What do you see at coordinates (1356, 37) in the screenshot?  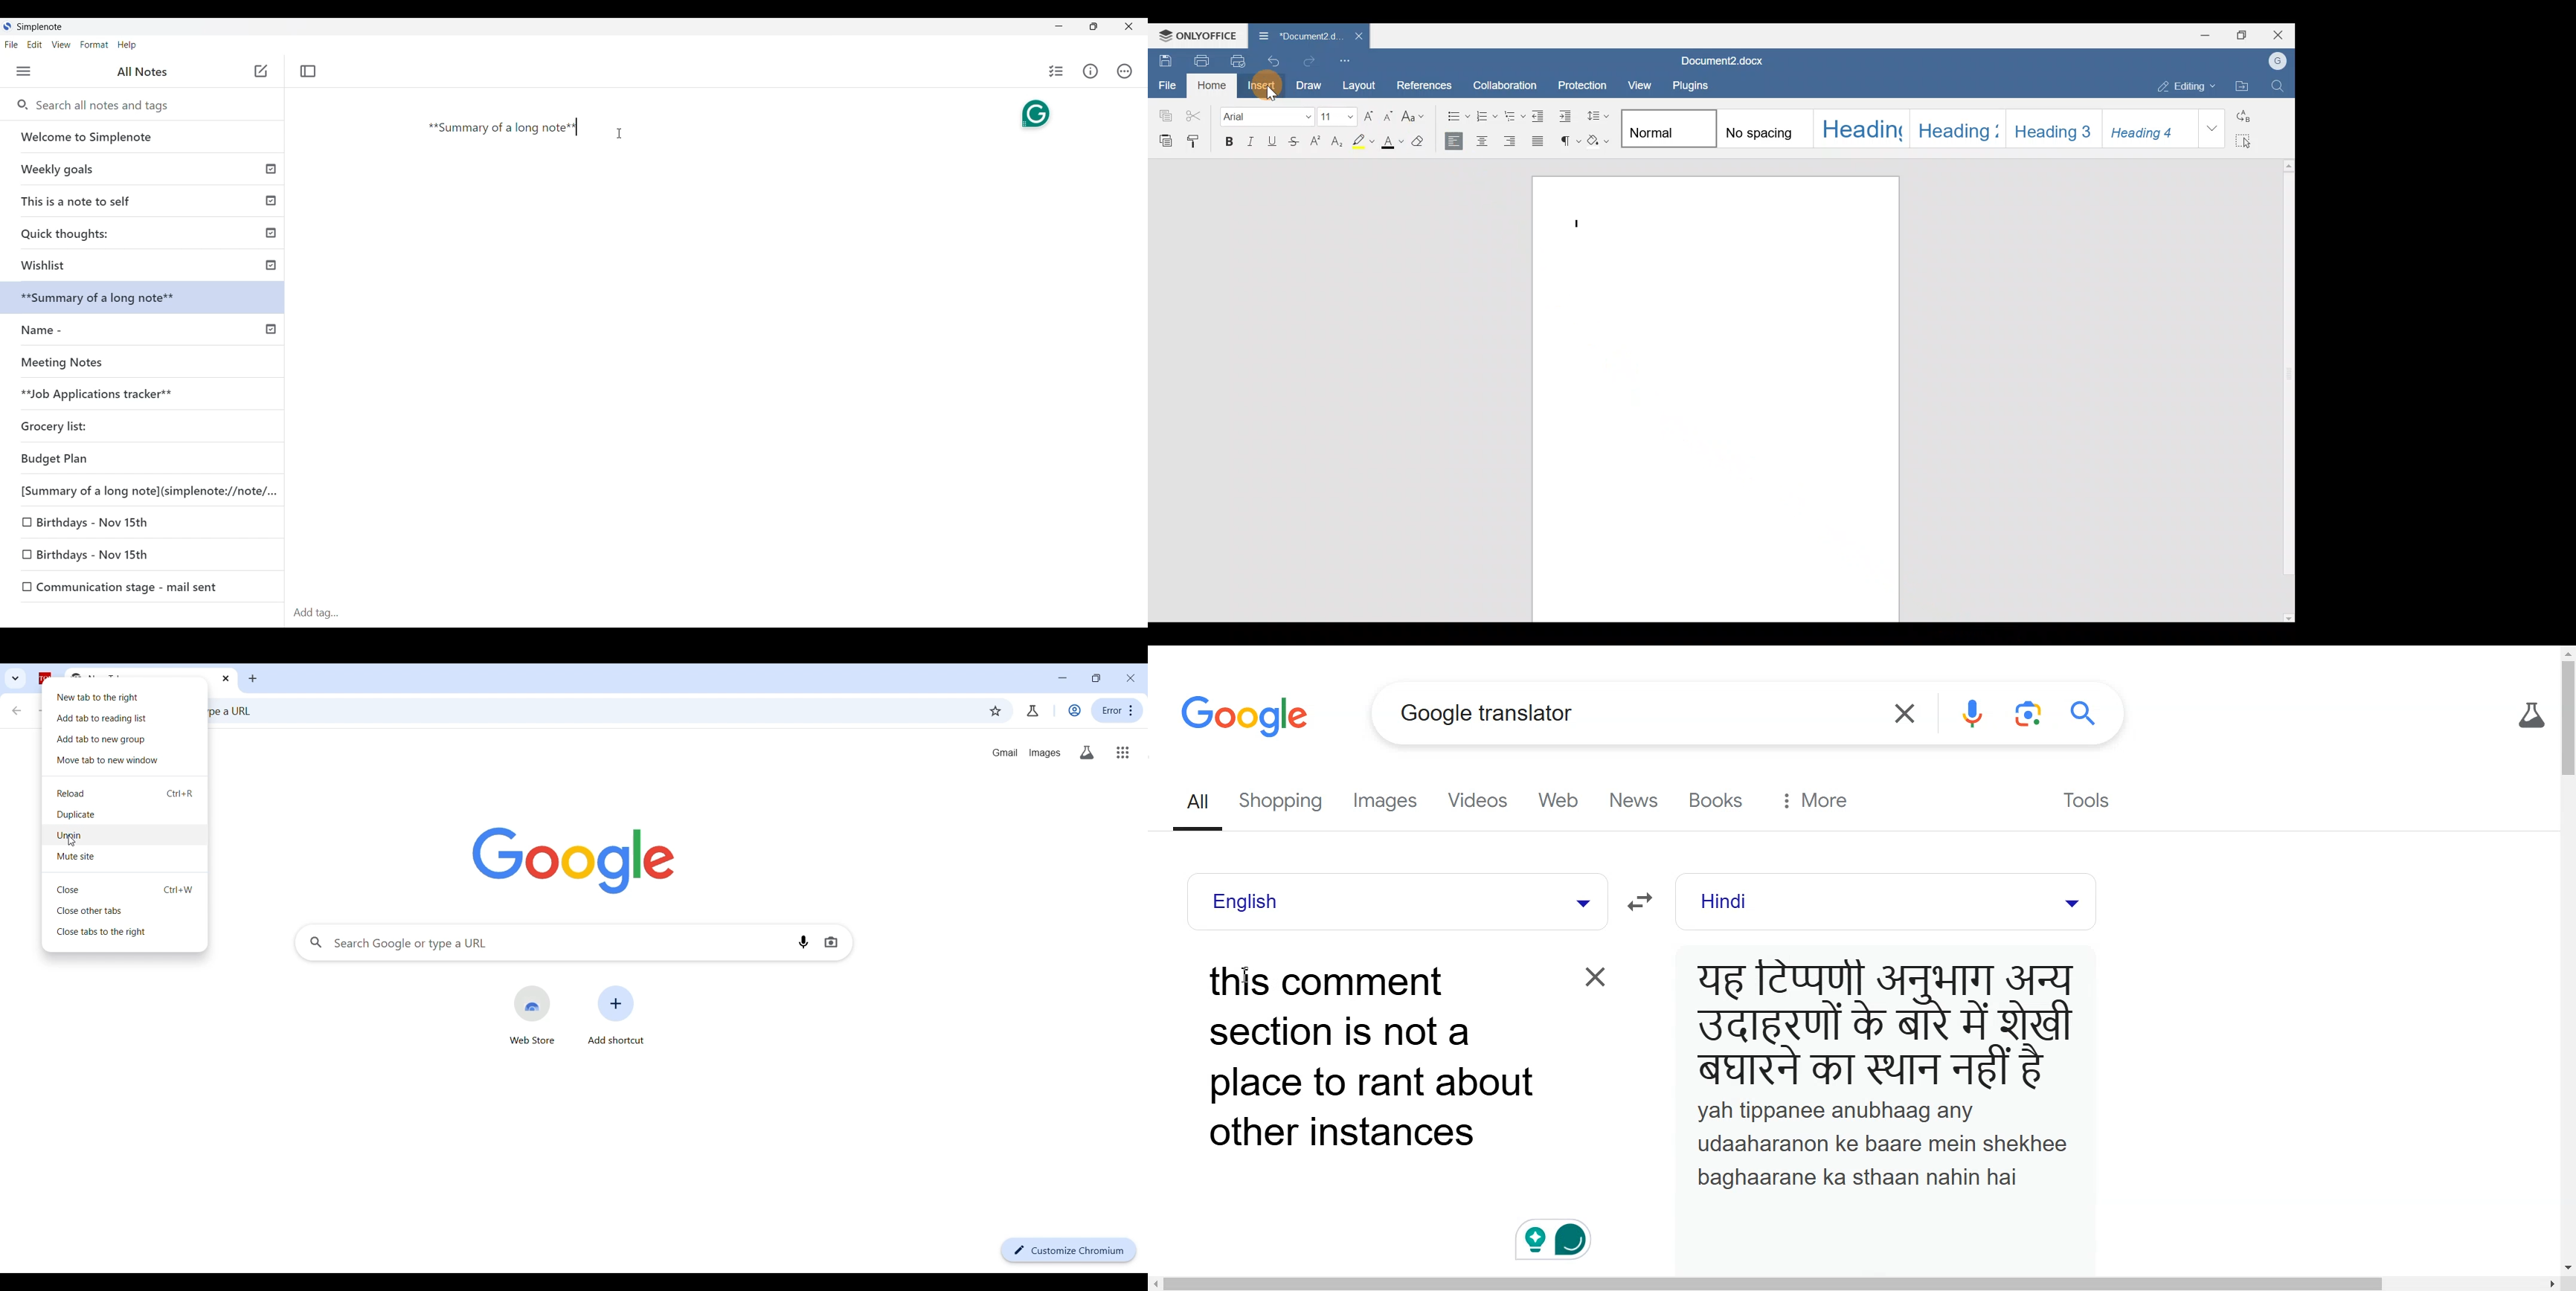 I see `Close document` at bounding box center [1356, 37].